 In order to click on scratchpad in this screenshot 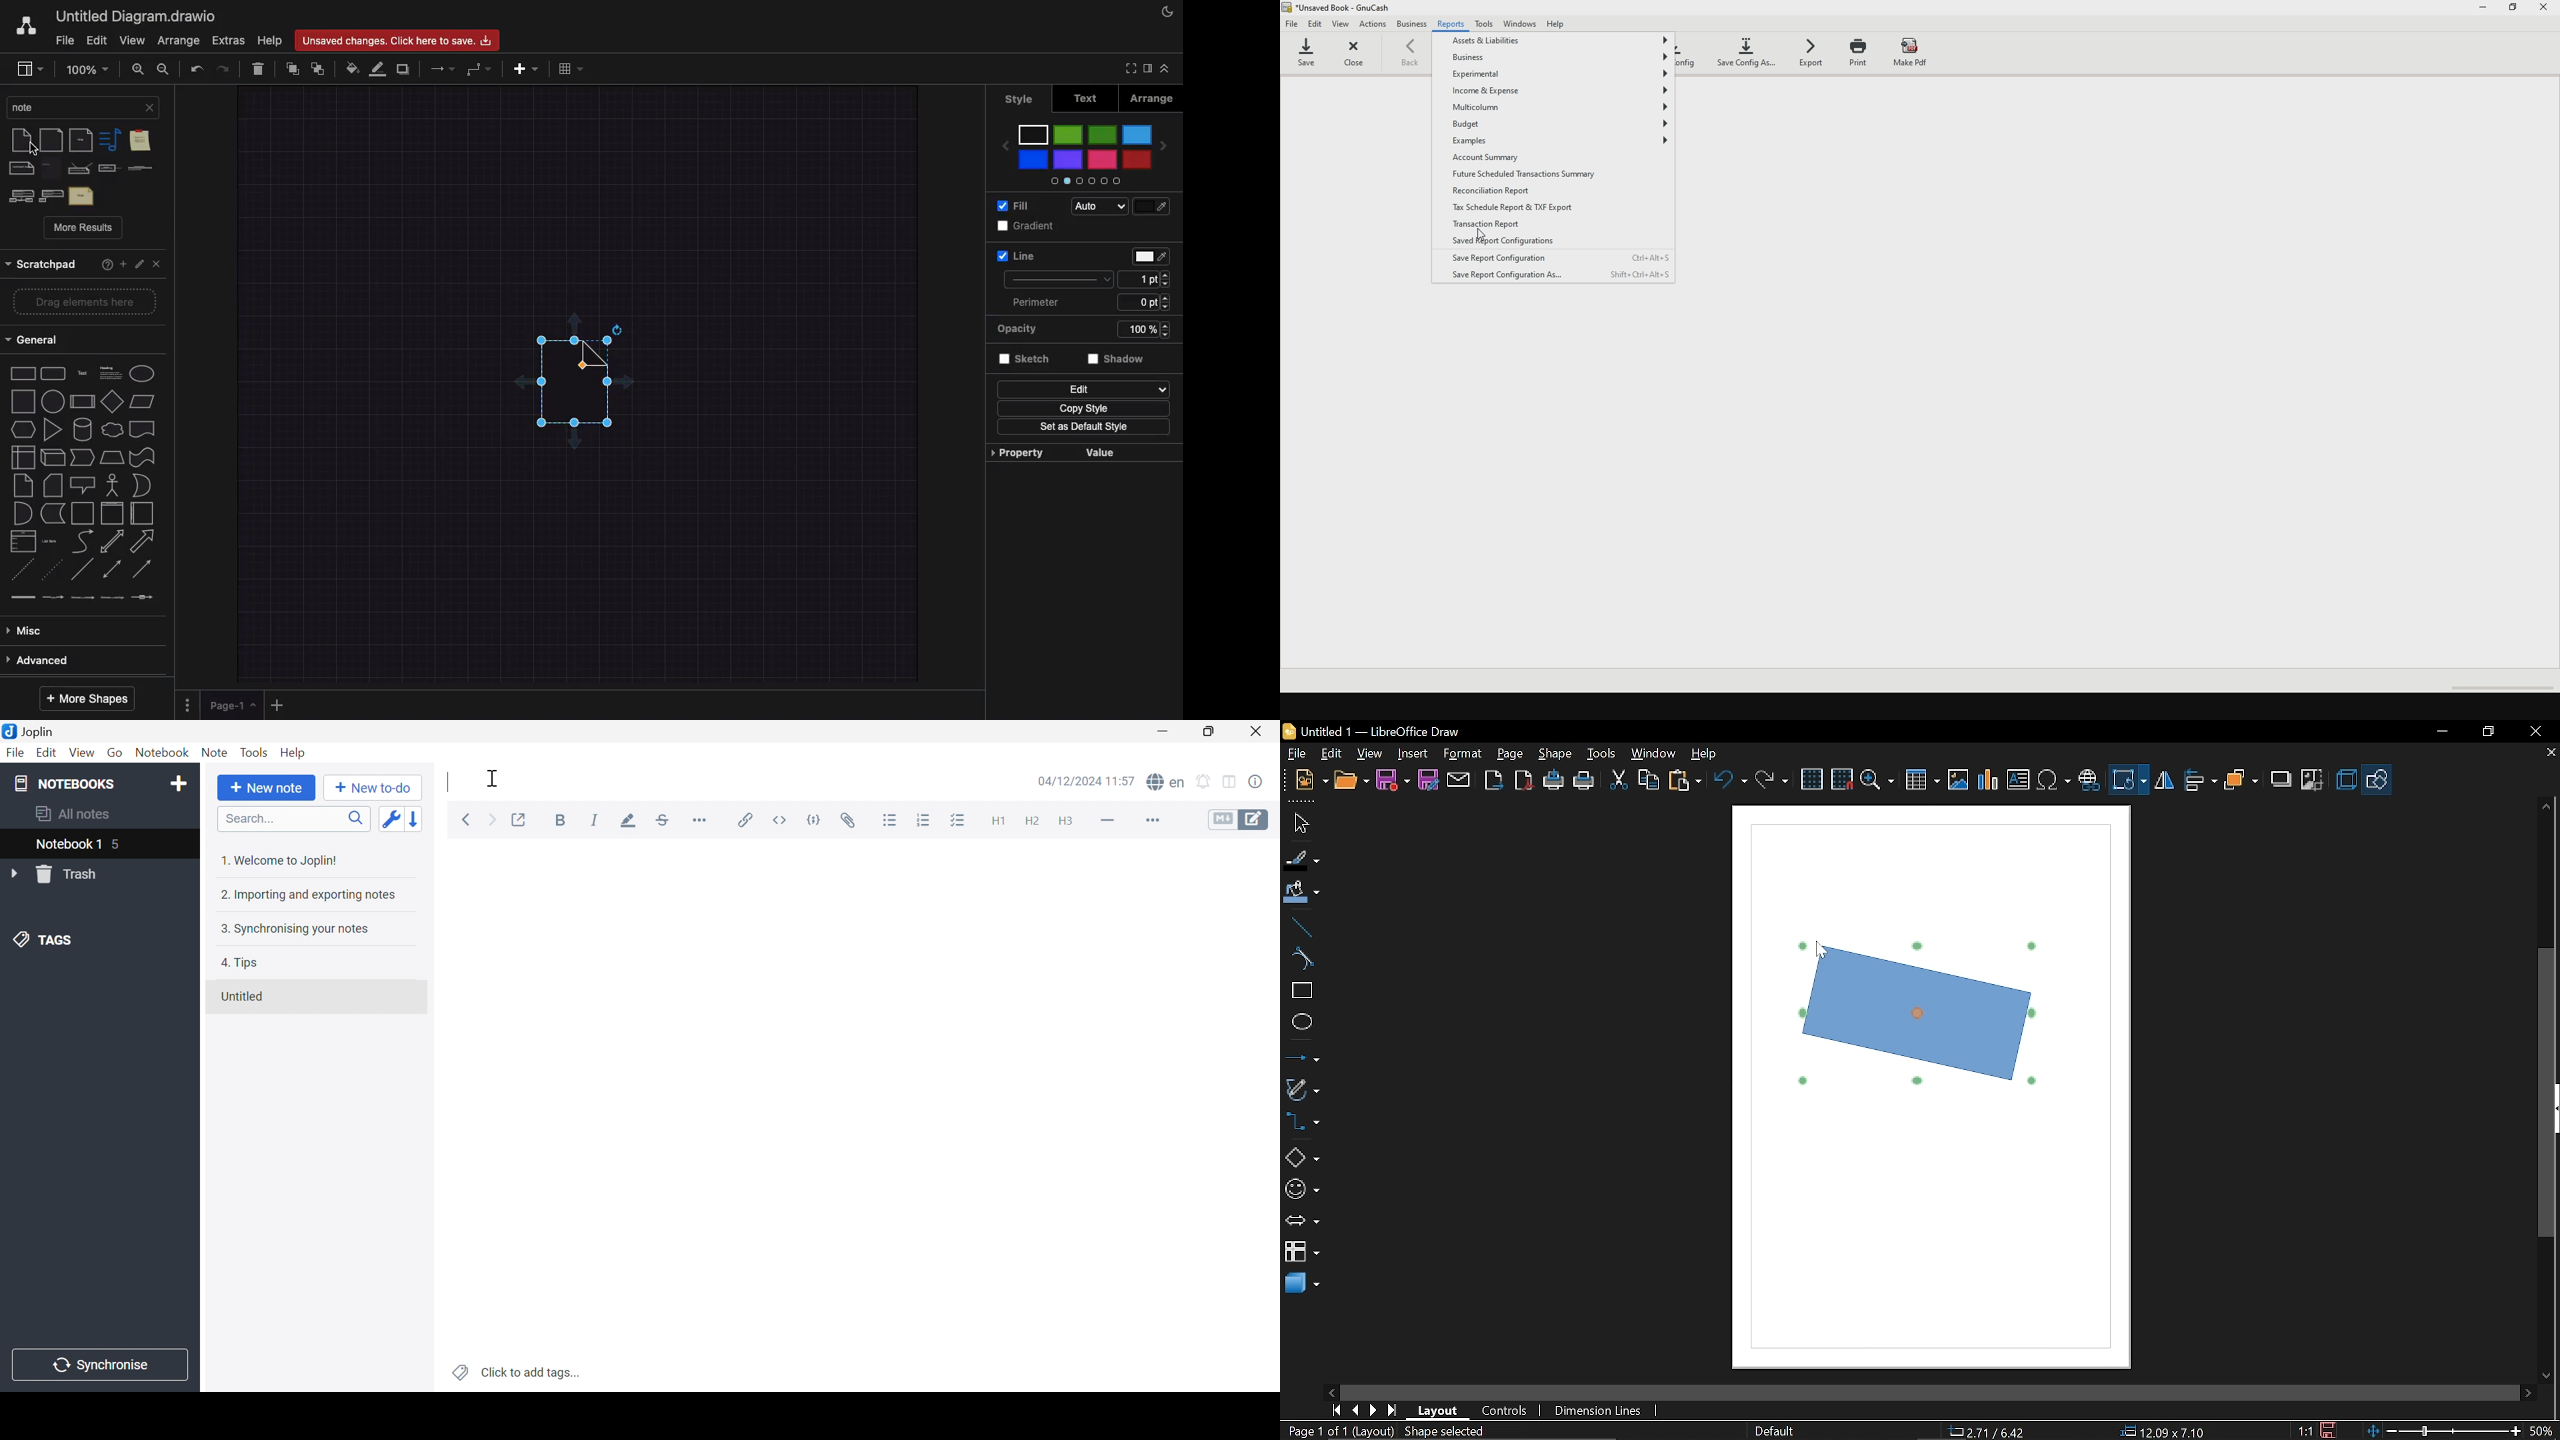, I will do `click(42, 265)`.